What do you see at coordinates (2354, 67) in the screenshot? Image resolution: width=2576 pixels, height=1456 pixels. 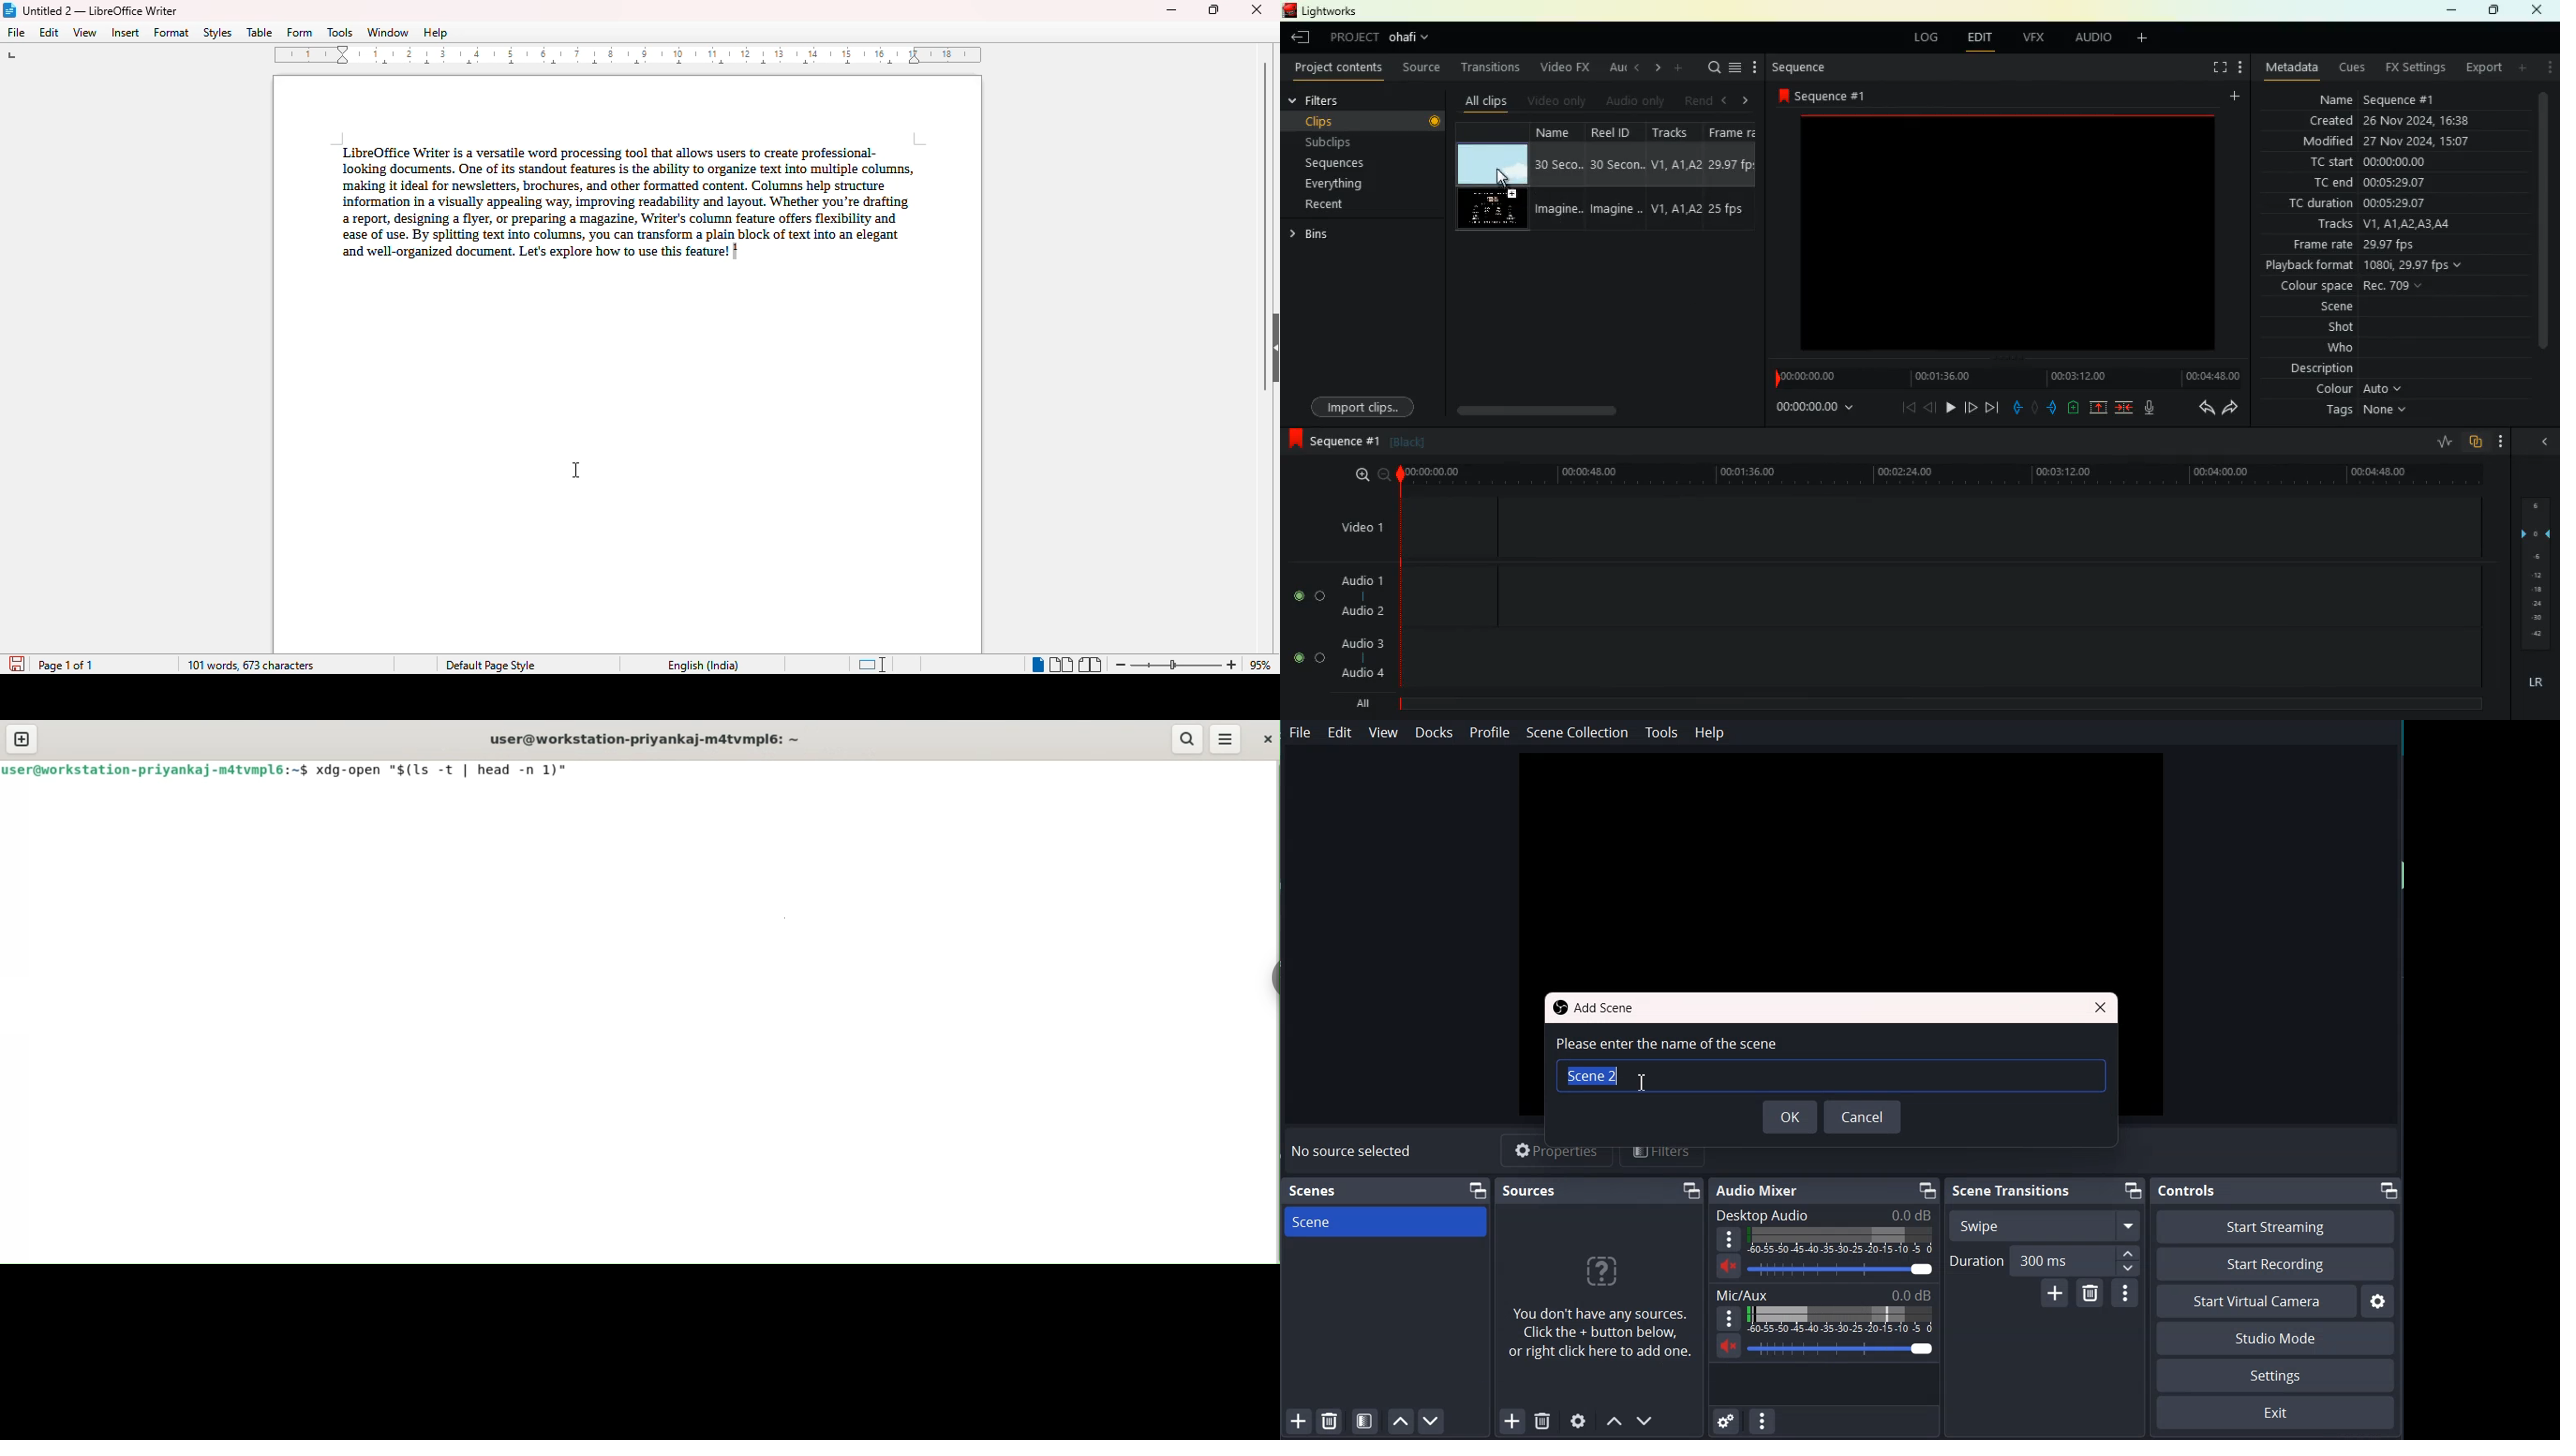 I see `cues` at bounding box center [2354, 67].